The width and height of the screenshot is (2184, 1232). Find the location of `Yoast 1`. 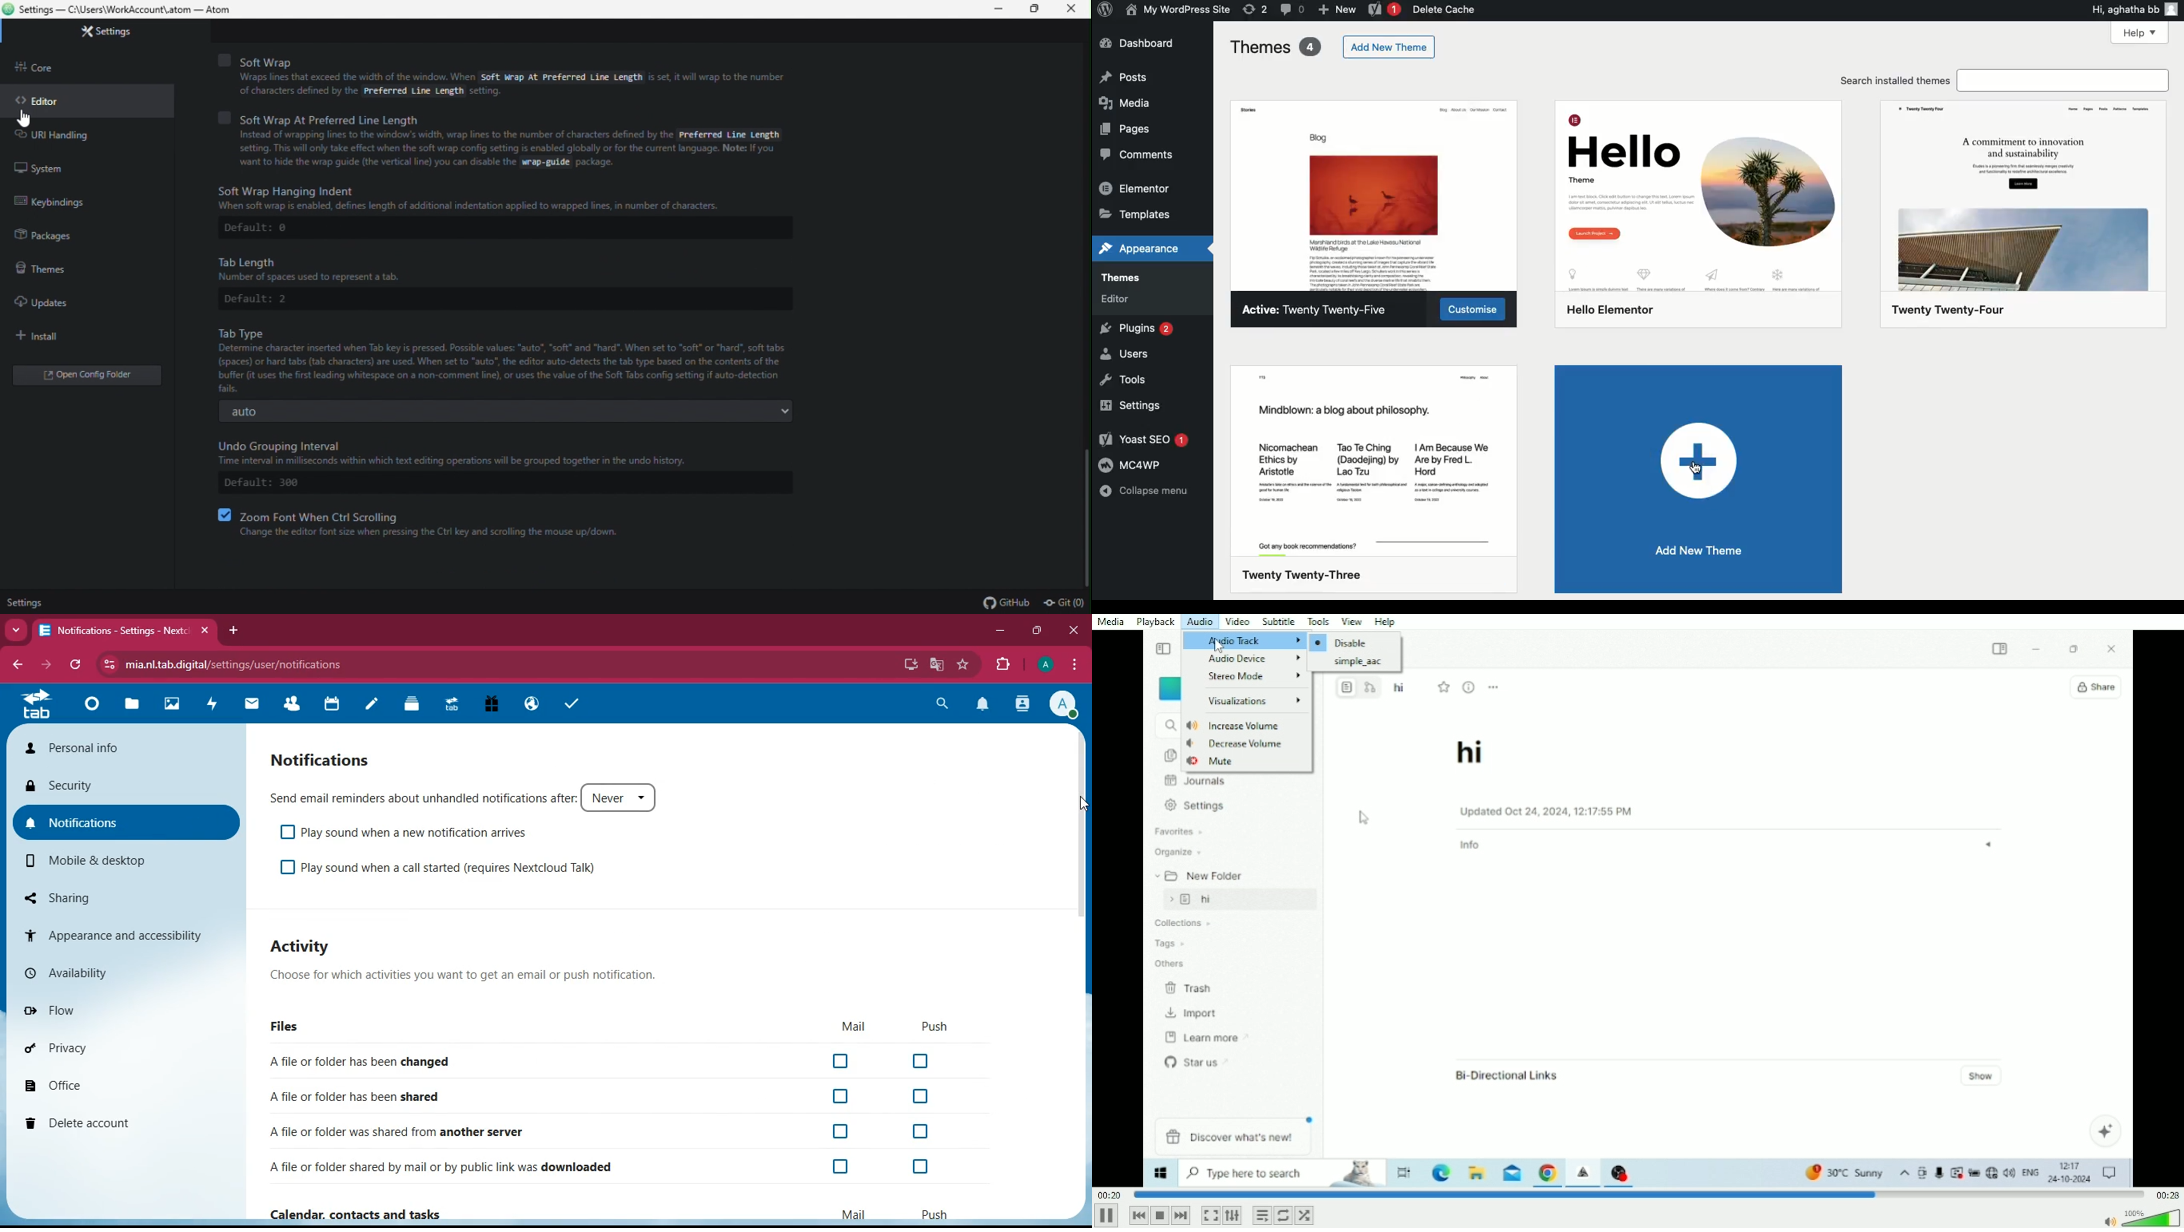

Yoast 1 is located at coordinates (1384, 10).